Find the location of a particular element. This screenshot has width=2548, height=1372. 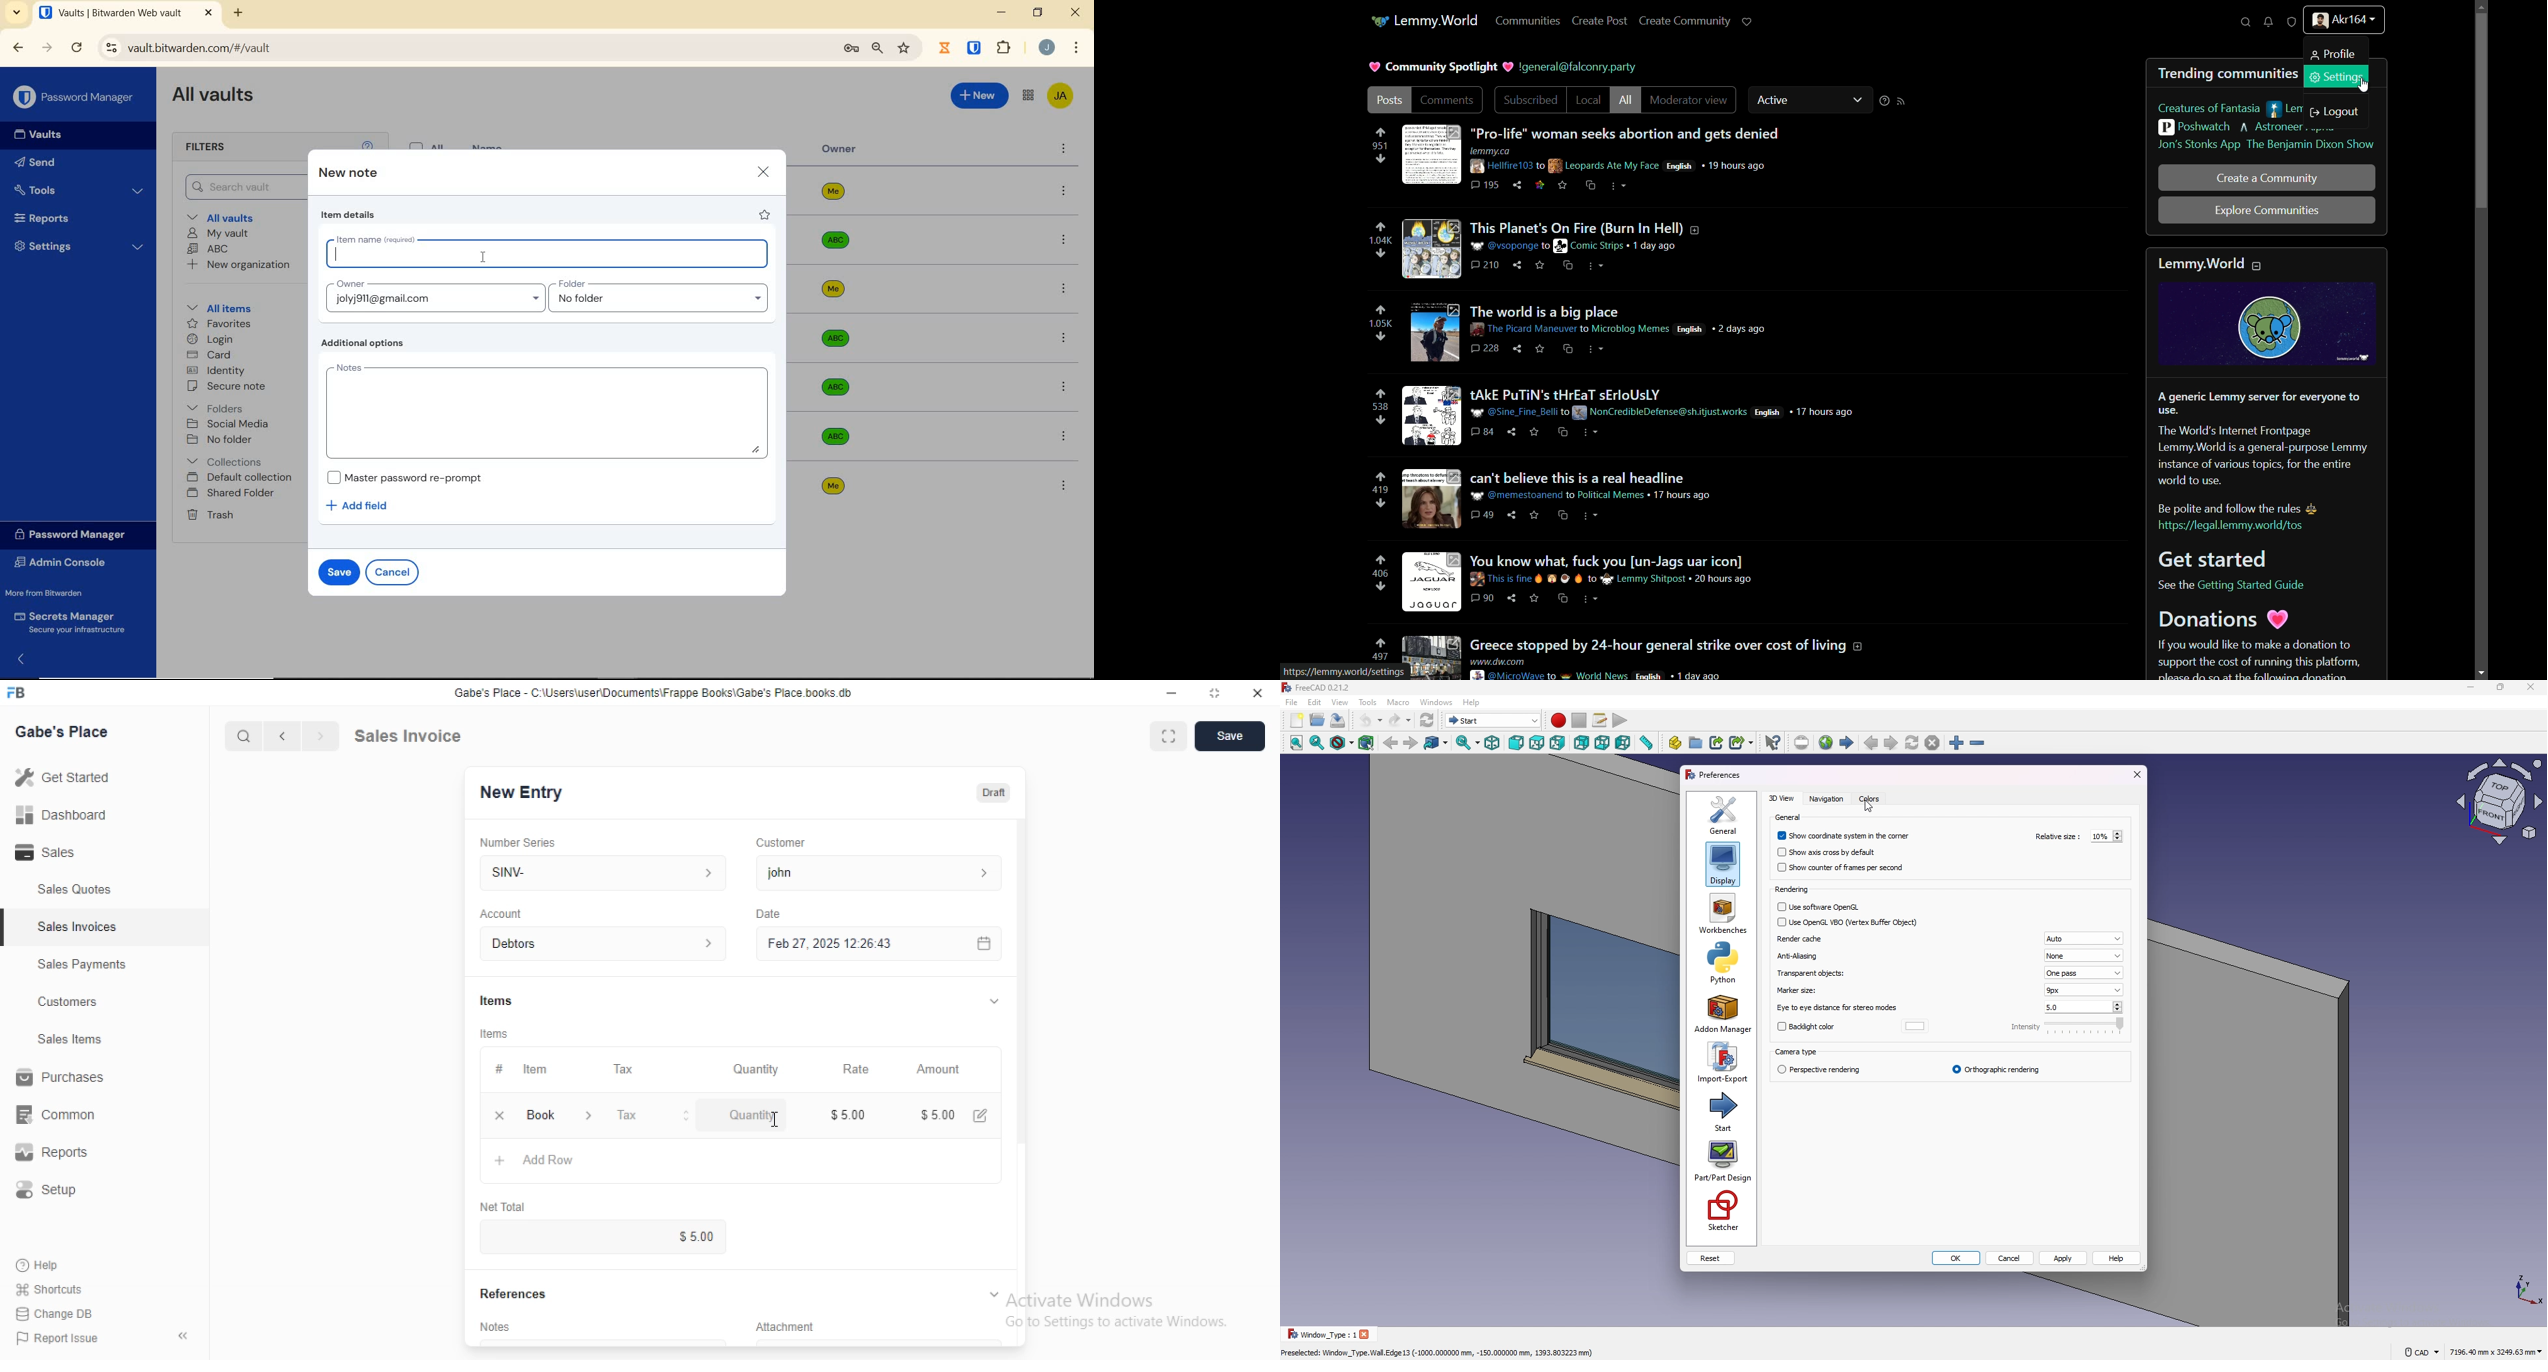

post-1 is located at coordinates (1591, 156).